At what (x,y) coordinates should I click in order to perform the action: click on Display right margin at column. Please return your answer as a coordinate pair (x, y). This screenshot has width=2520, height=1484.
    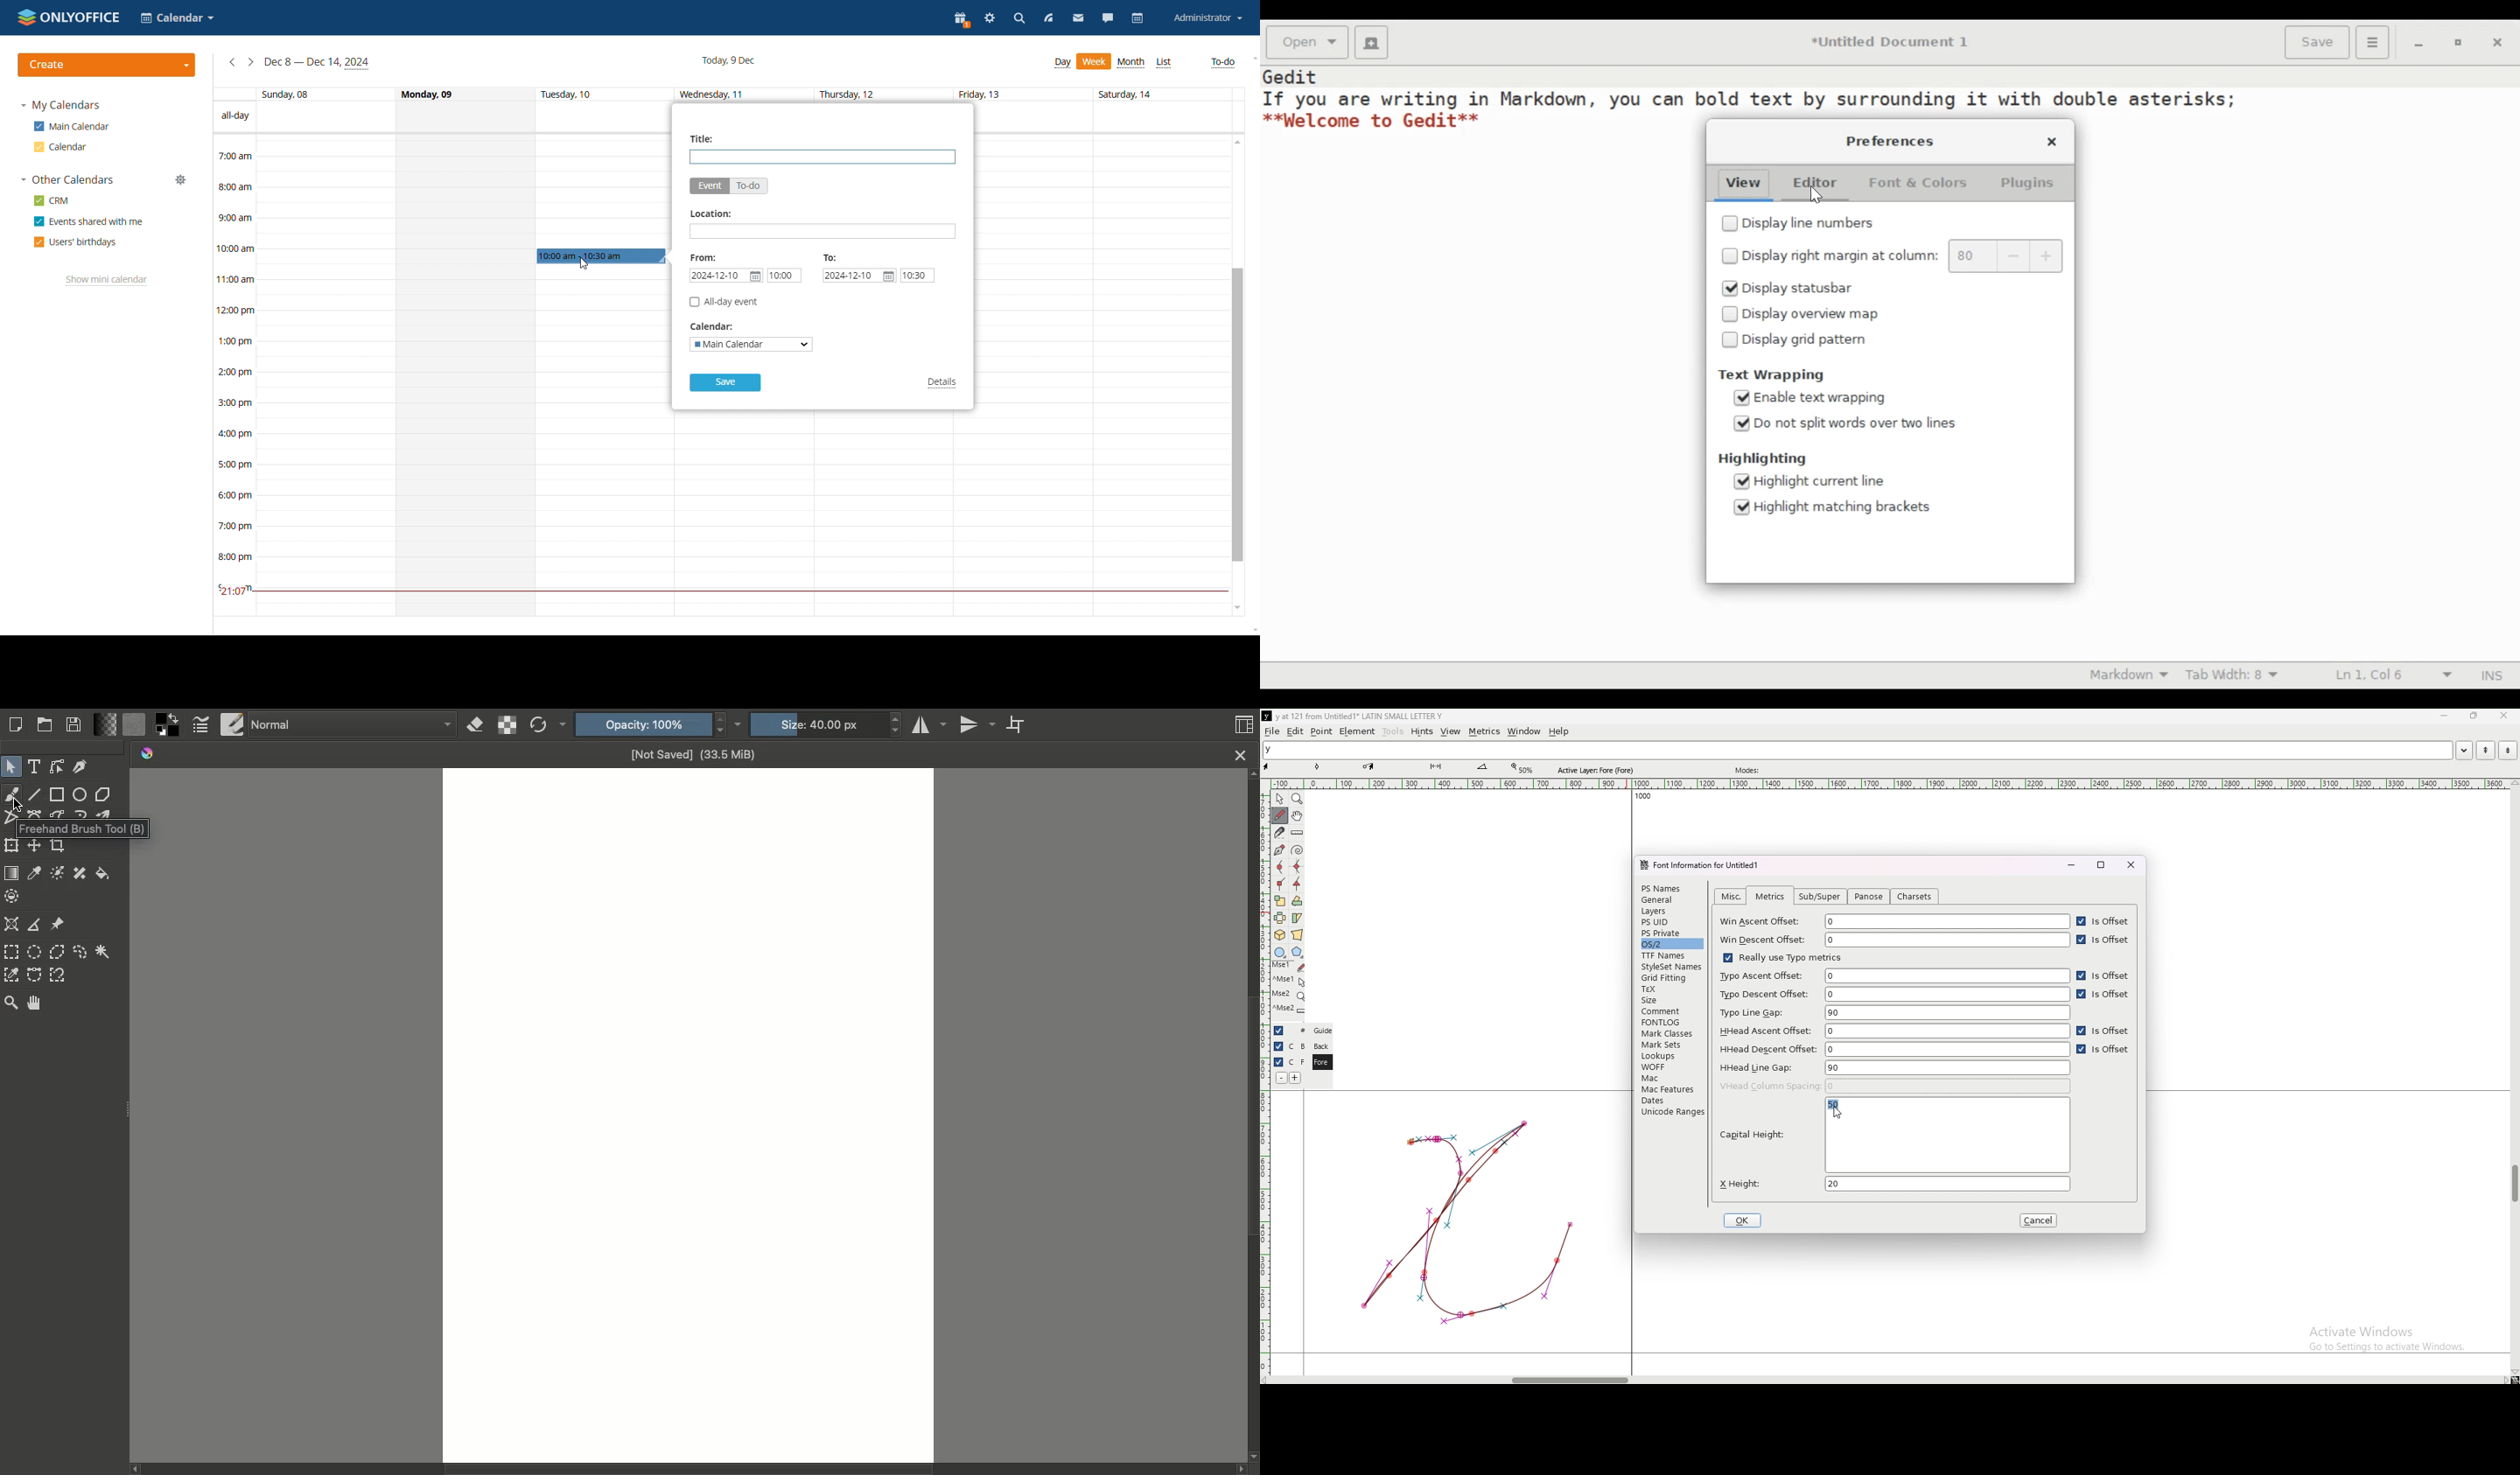
    Looking at the image, I should click on (1841, 257).